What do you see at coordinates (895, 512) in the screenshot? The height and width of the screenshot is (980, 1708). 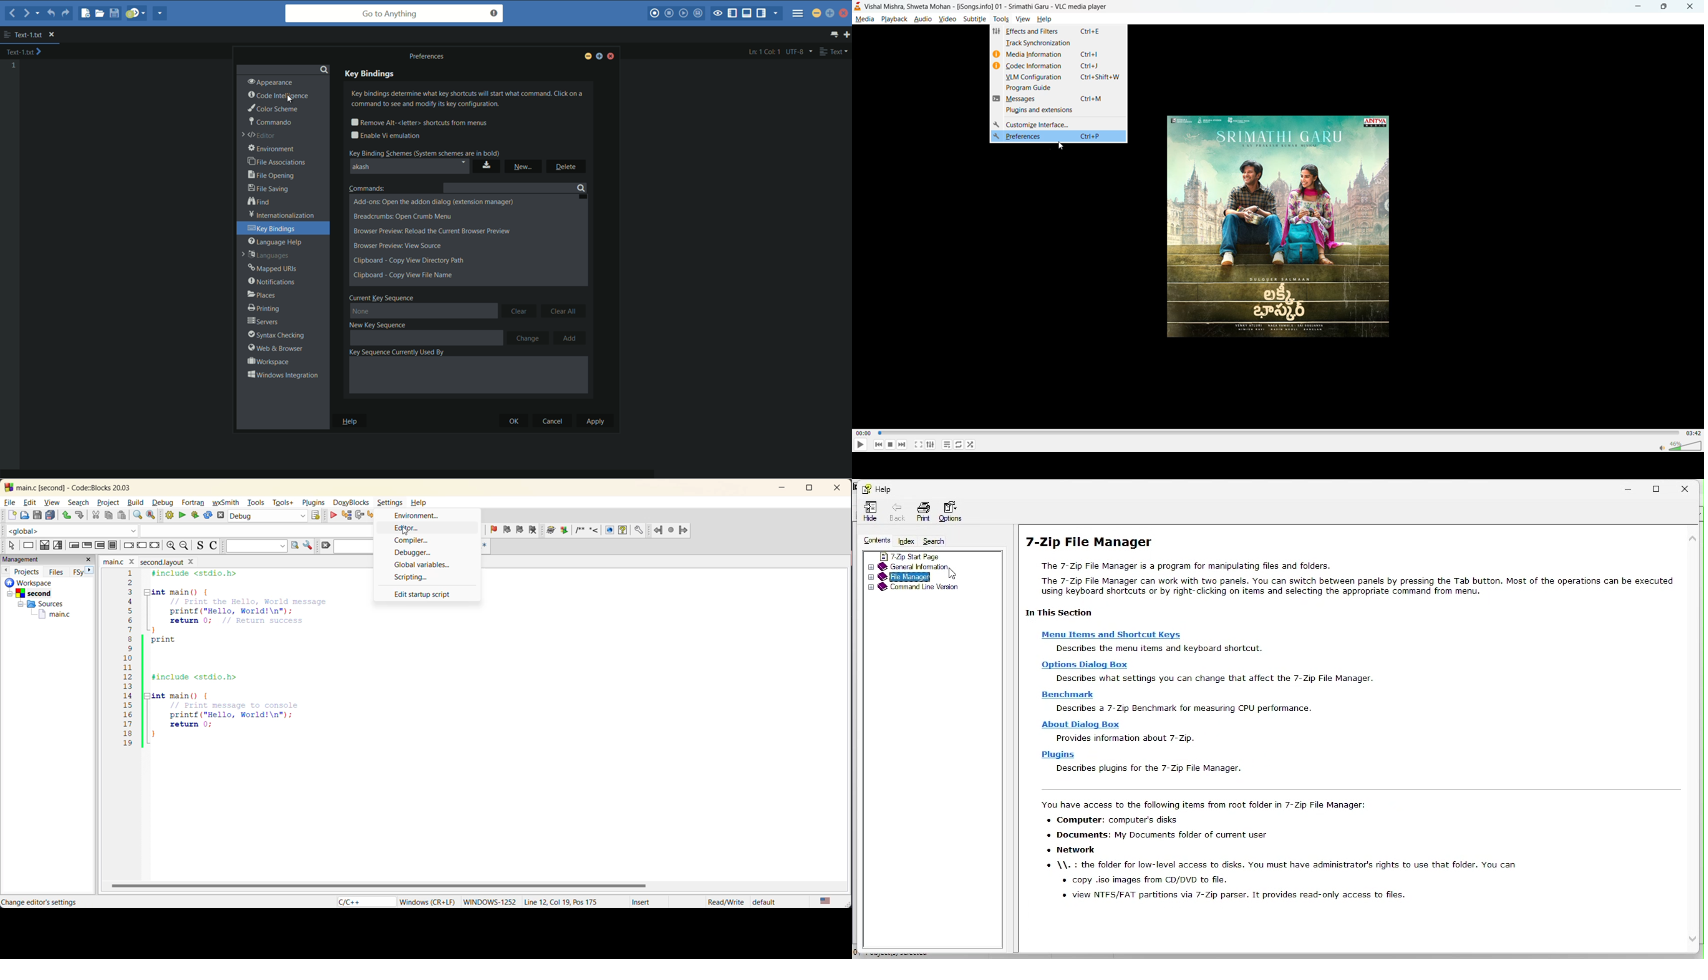 I see `Back` at bounding box center [895, 512].